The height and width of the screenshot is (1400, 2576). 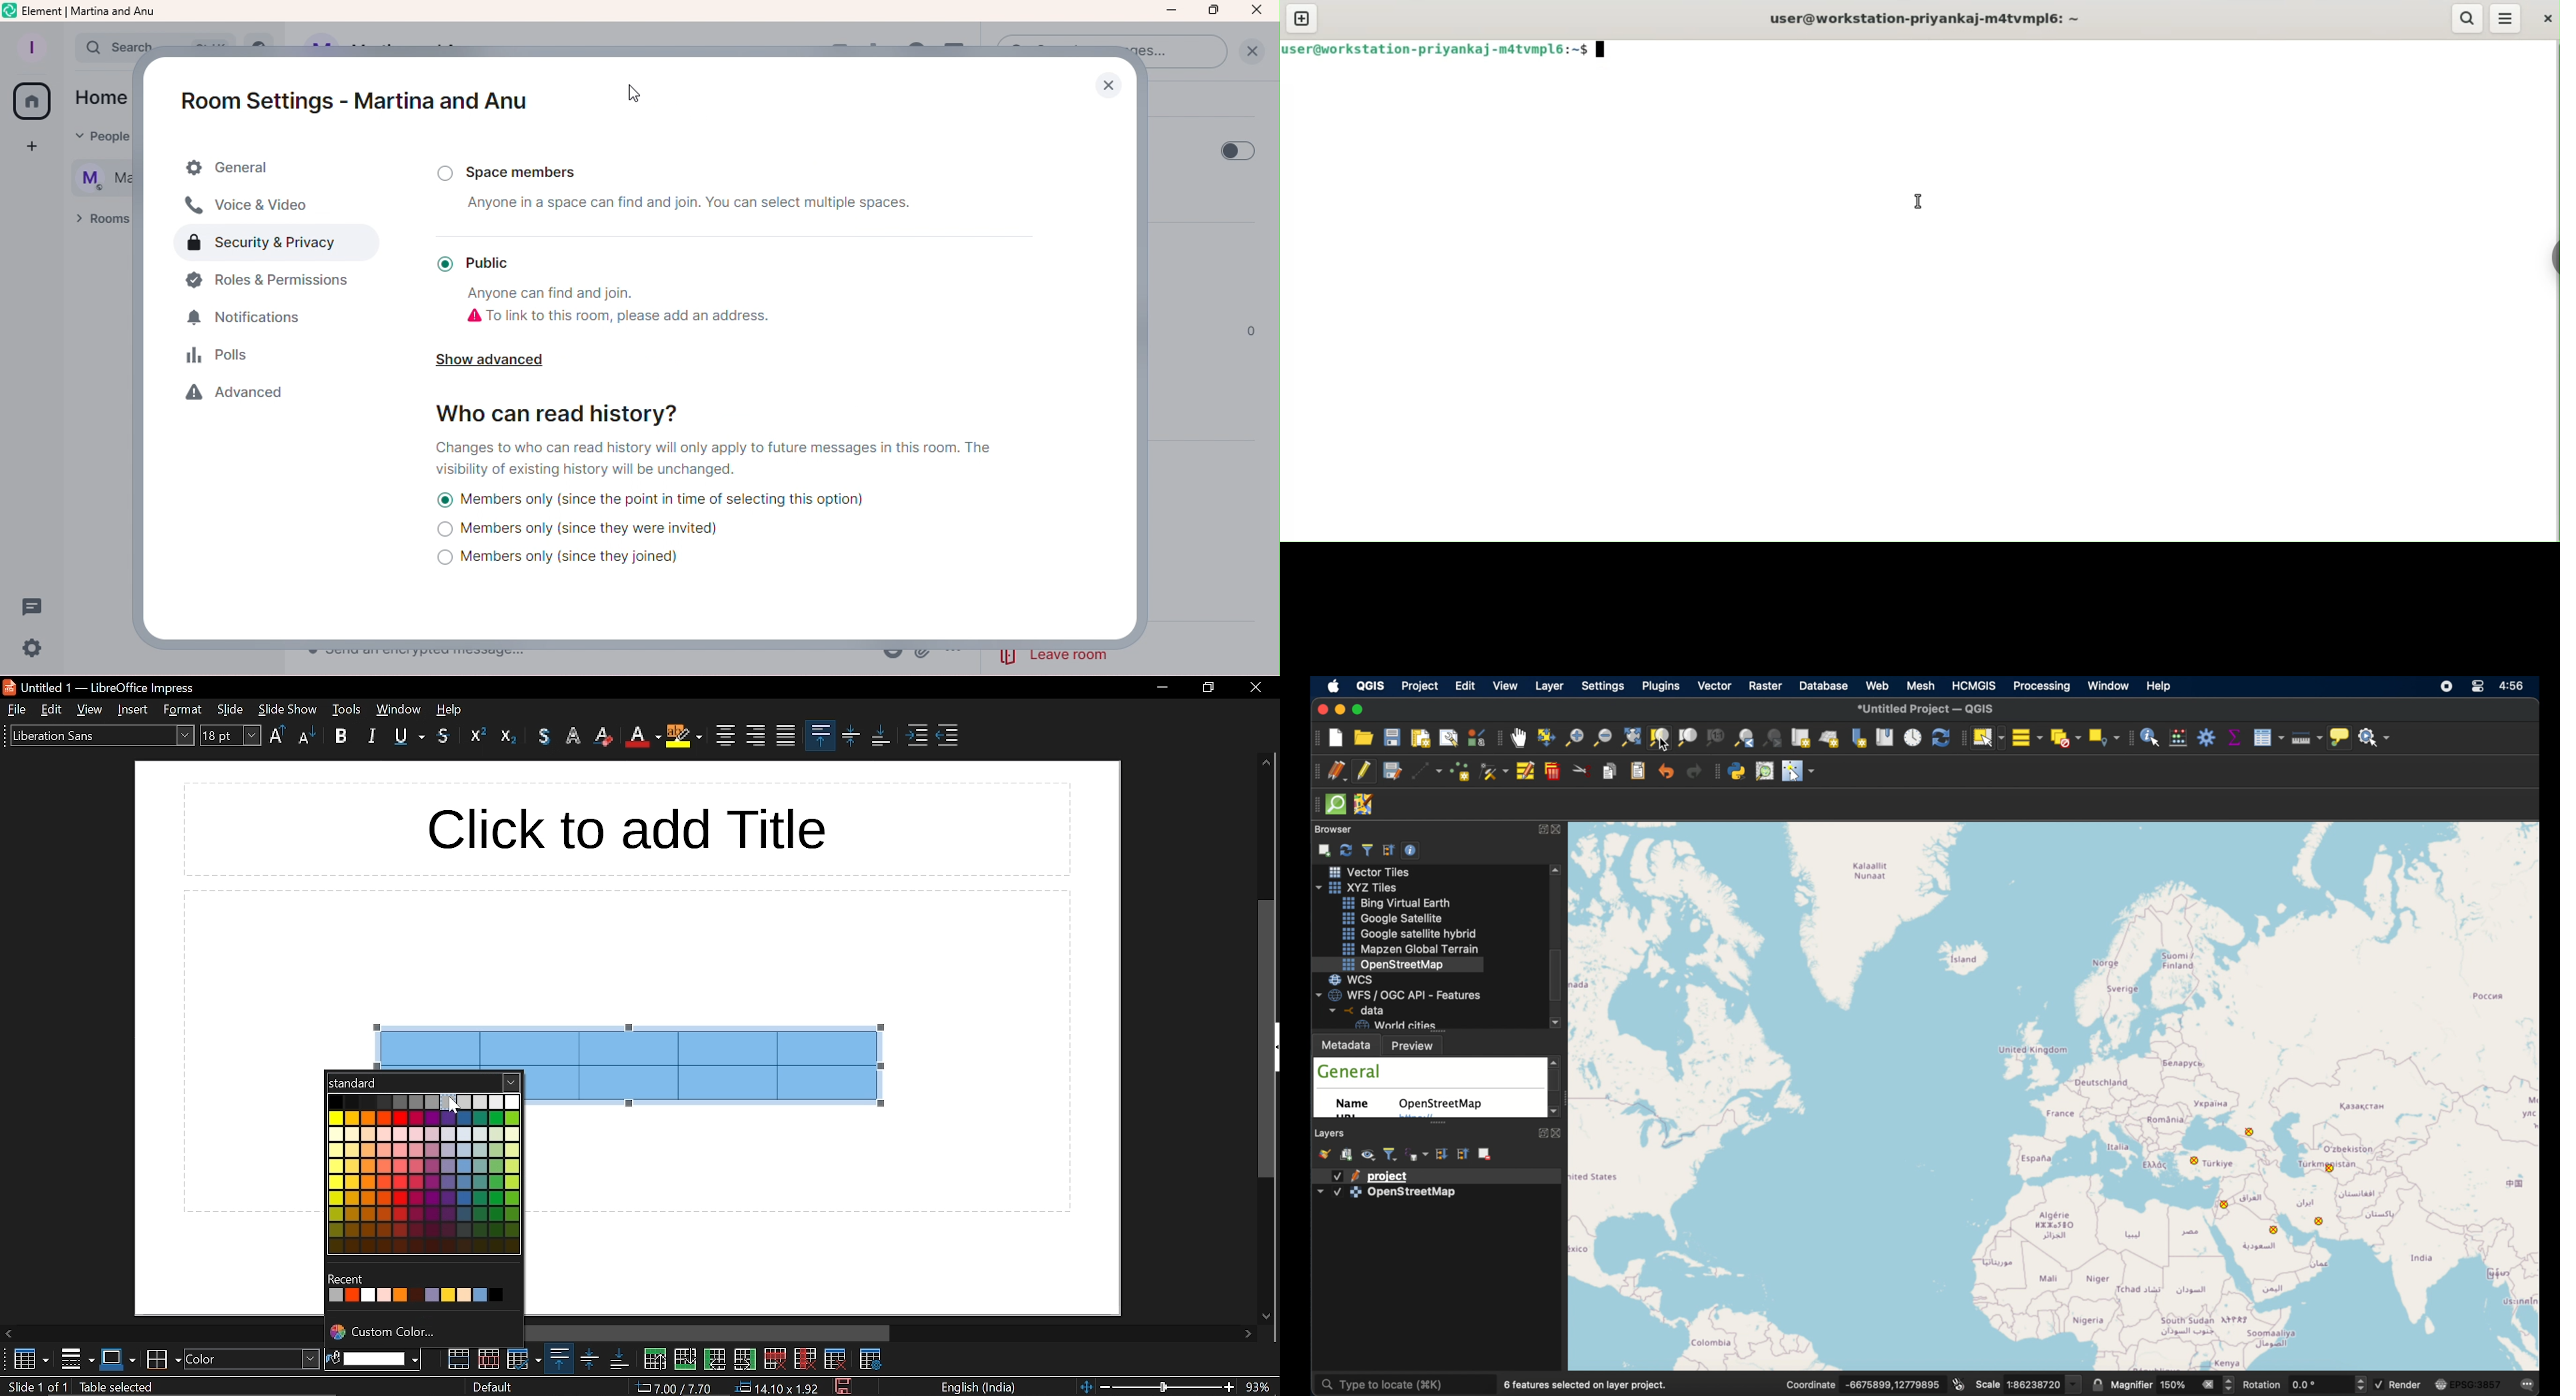 I want to click on insert row below, so click(x=686, y=1358).